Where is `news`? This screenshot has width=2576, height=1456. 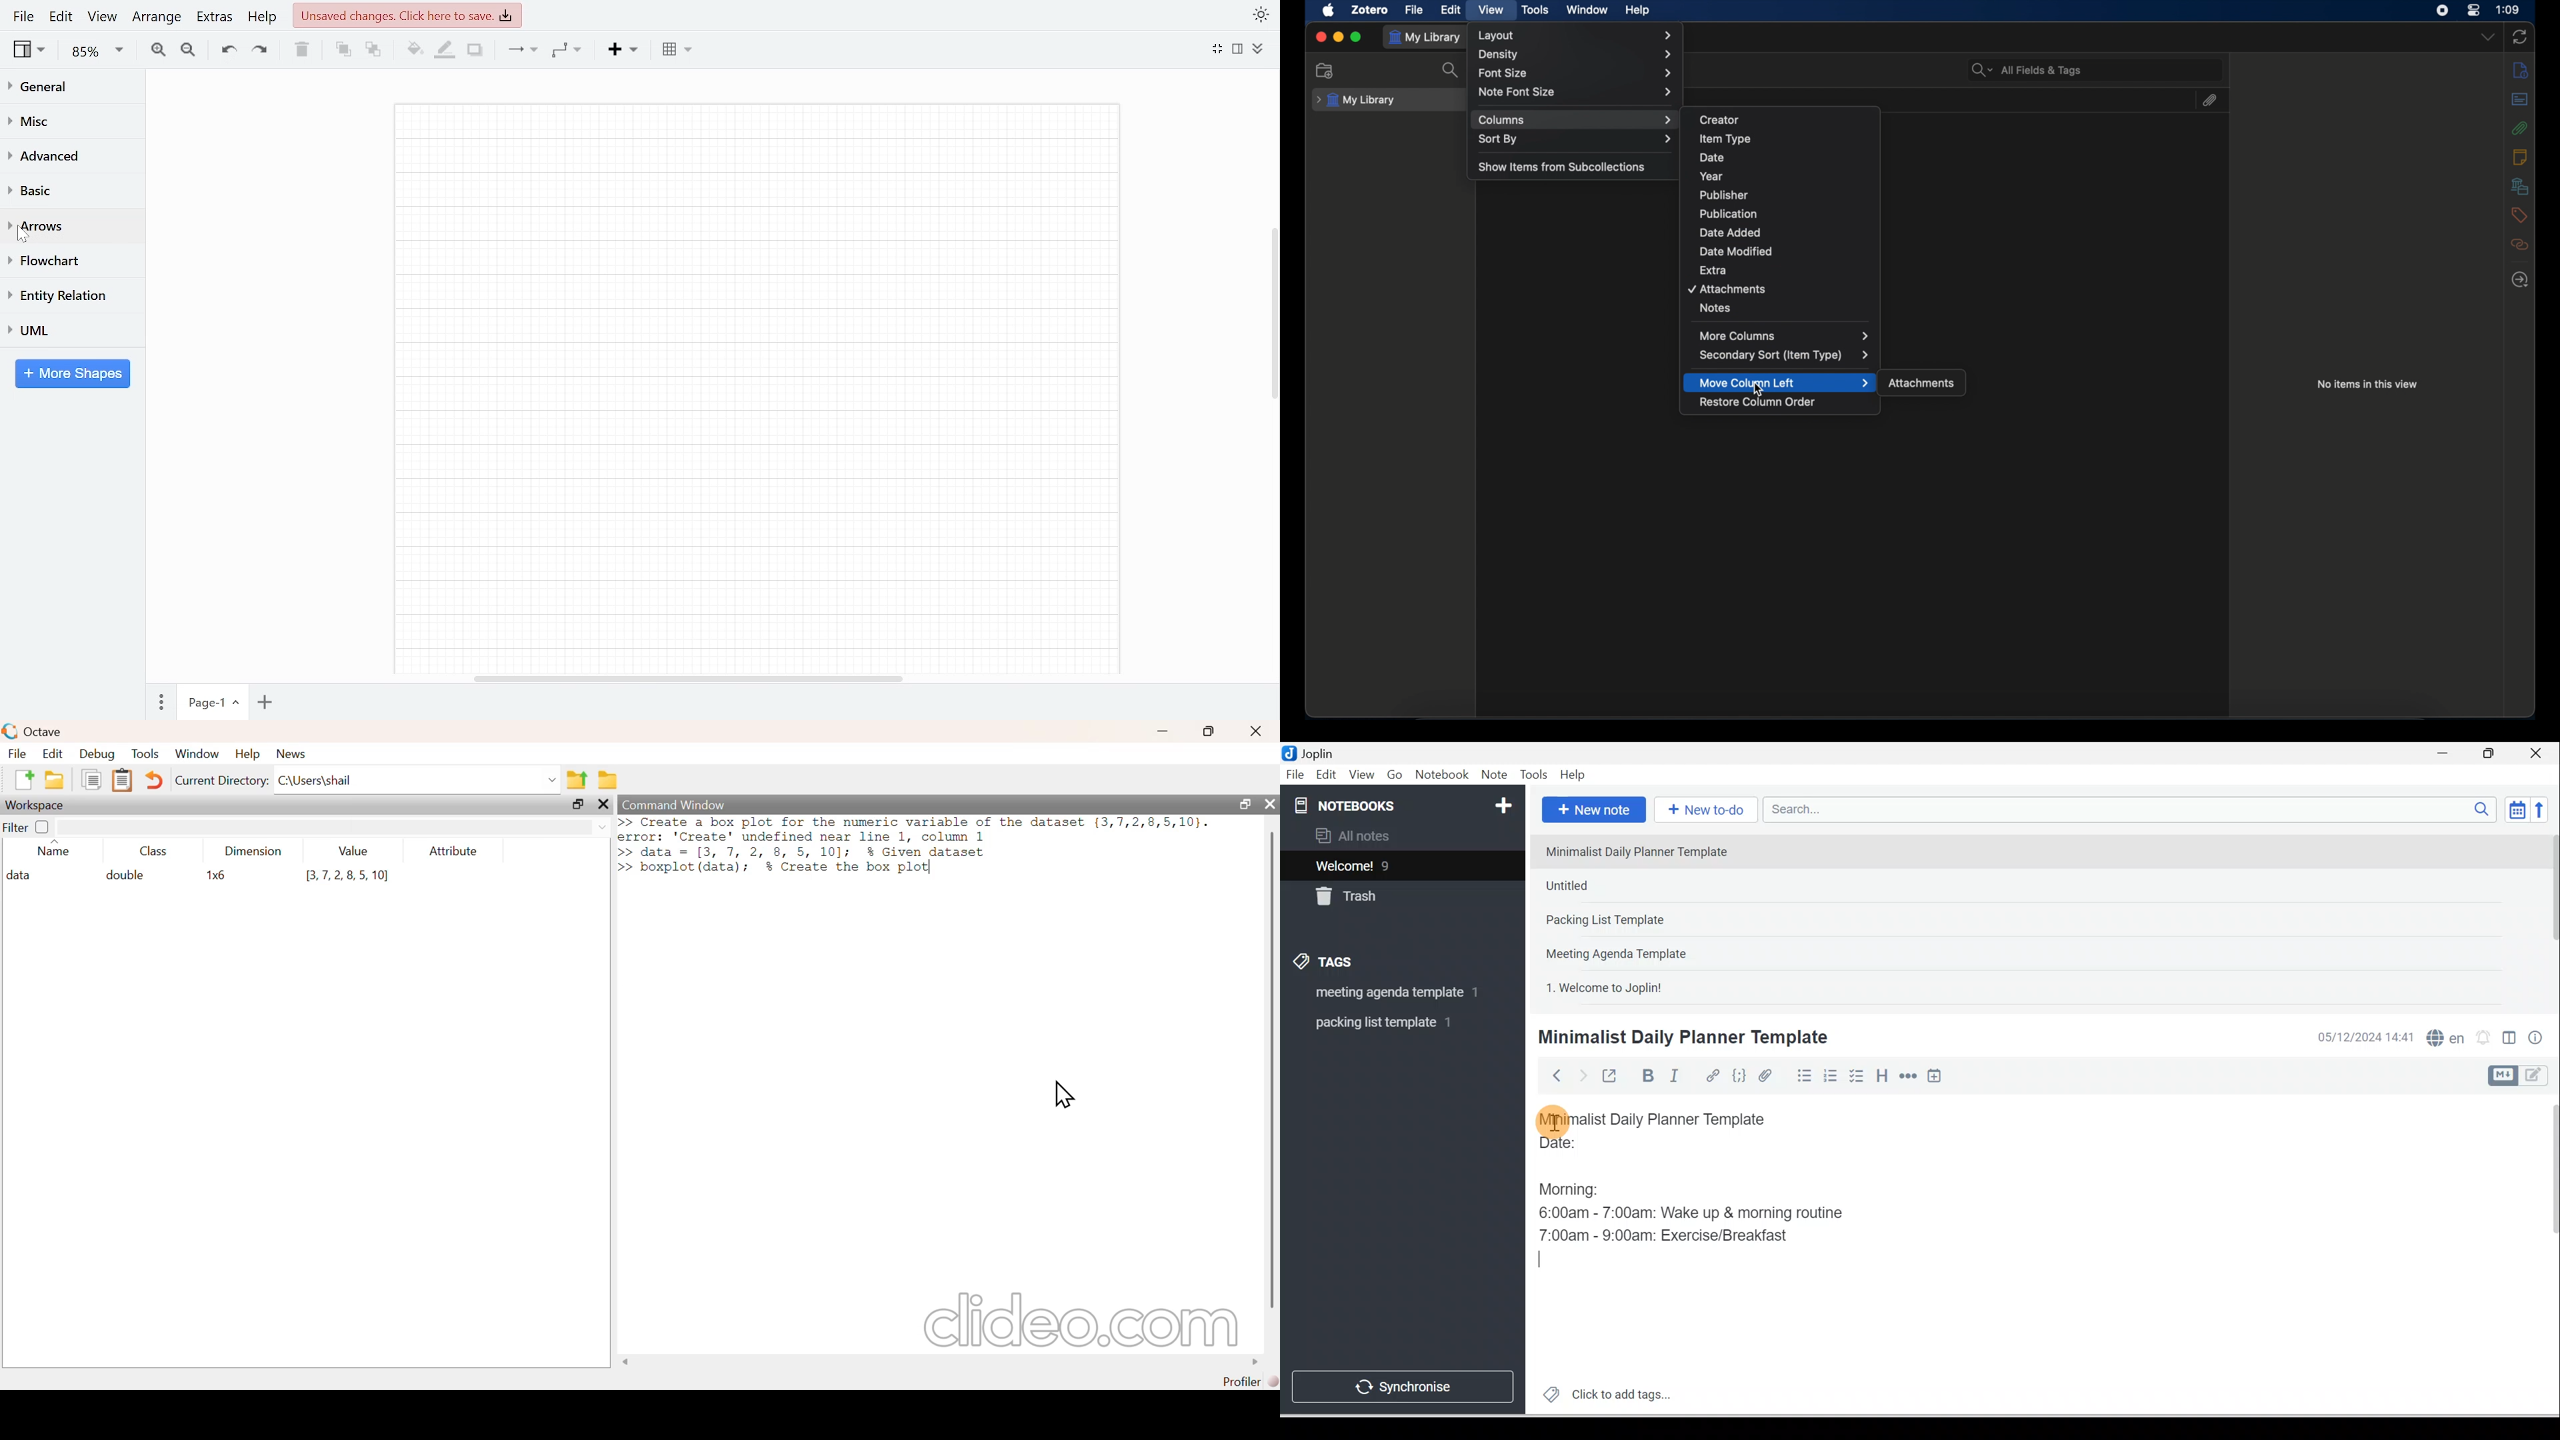 news is located at coordinates (292, 754).